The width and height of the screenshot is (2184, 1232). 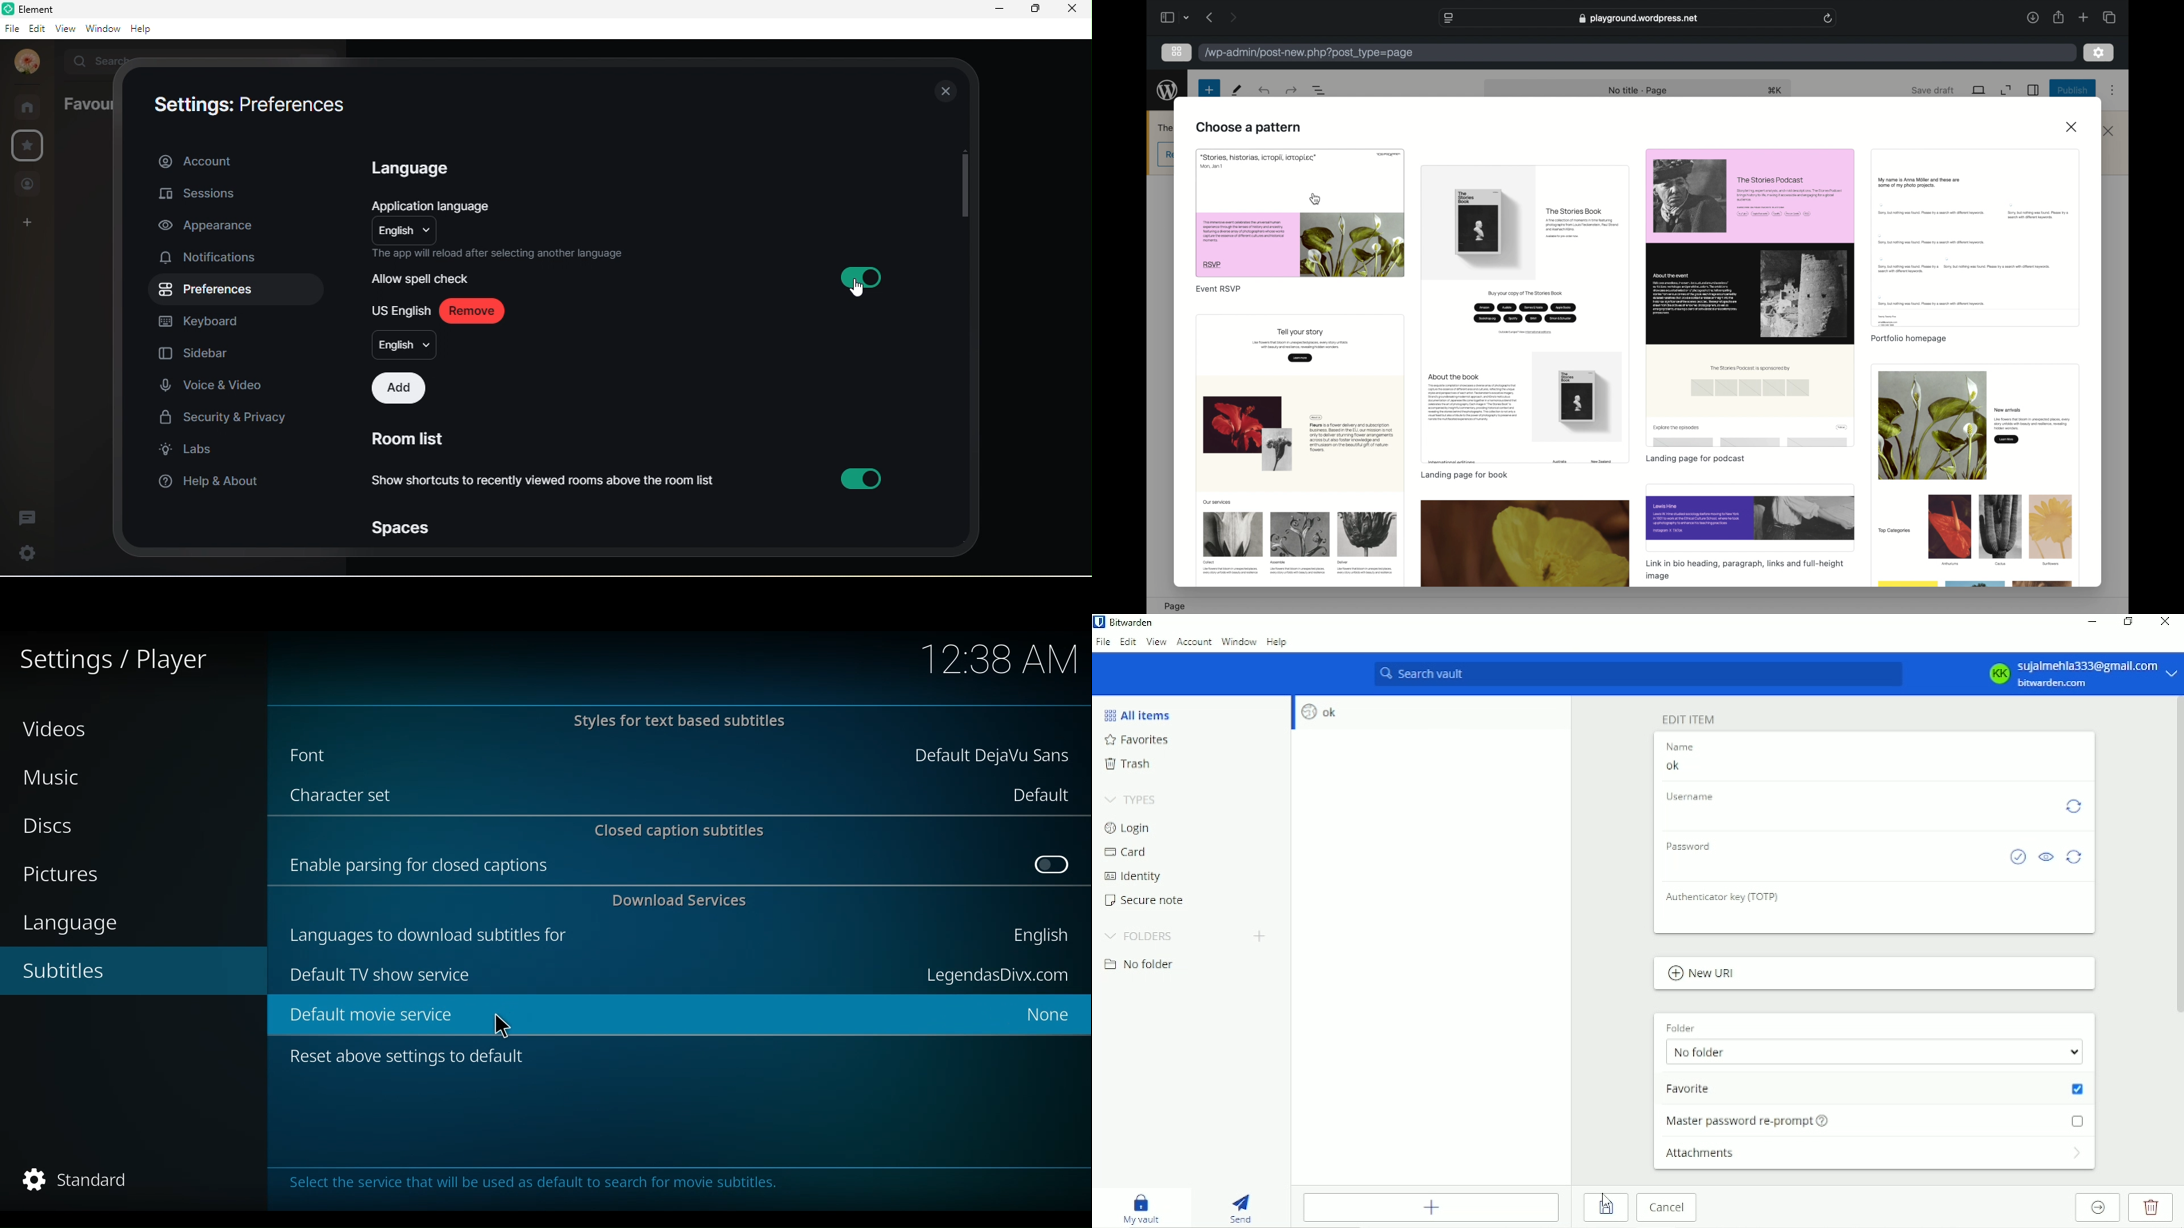 What do you see at coordinates (1140, 936) in the screenshot?
I see `Folders` at bounding box center [1140, 936].